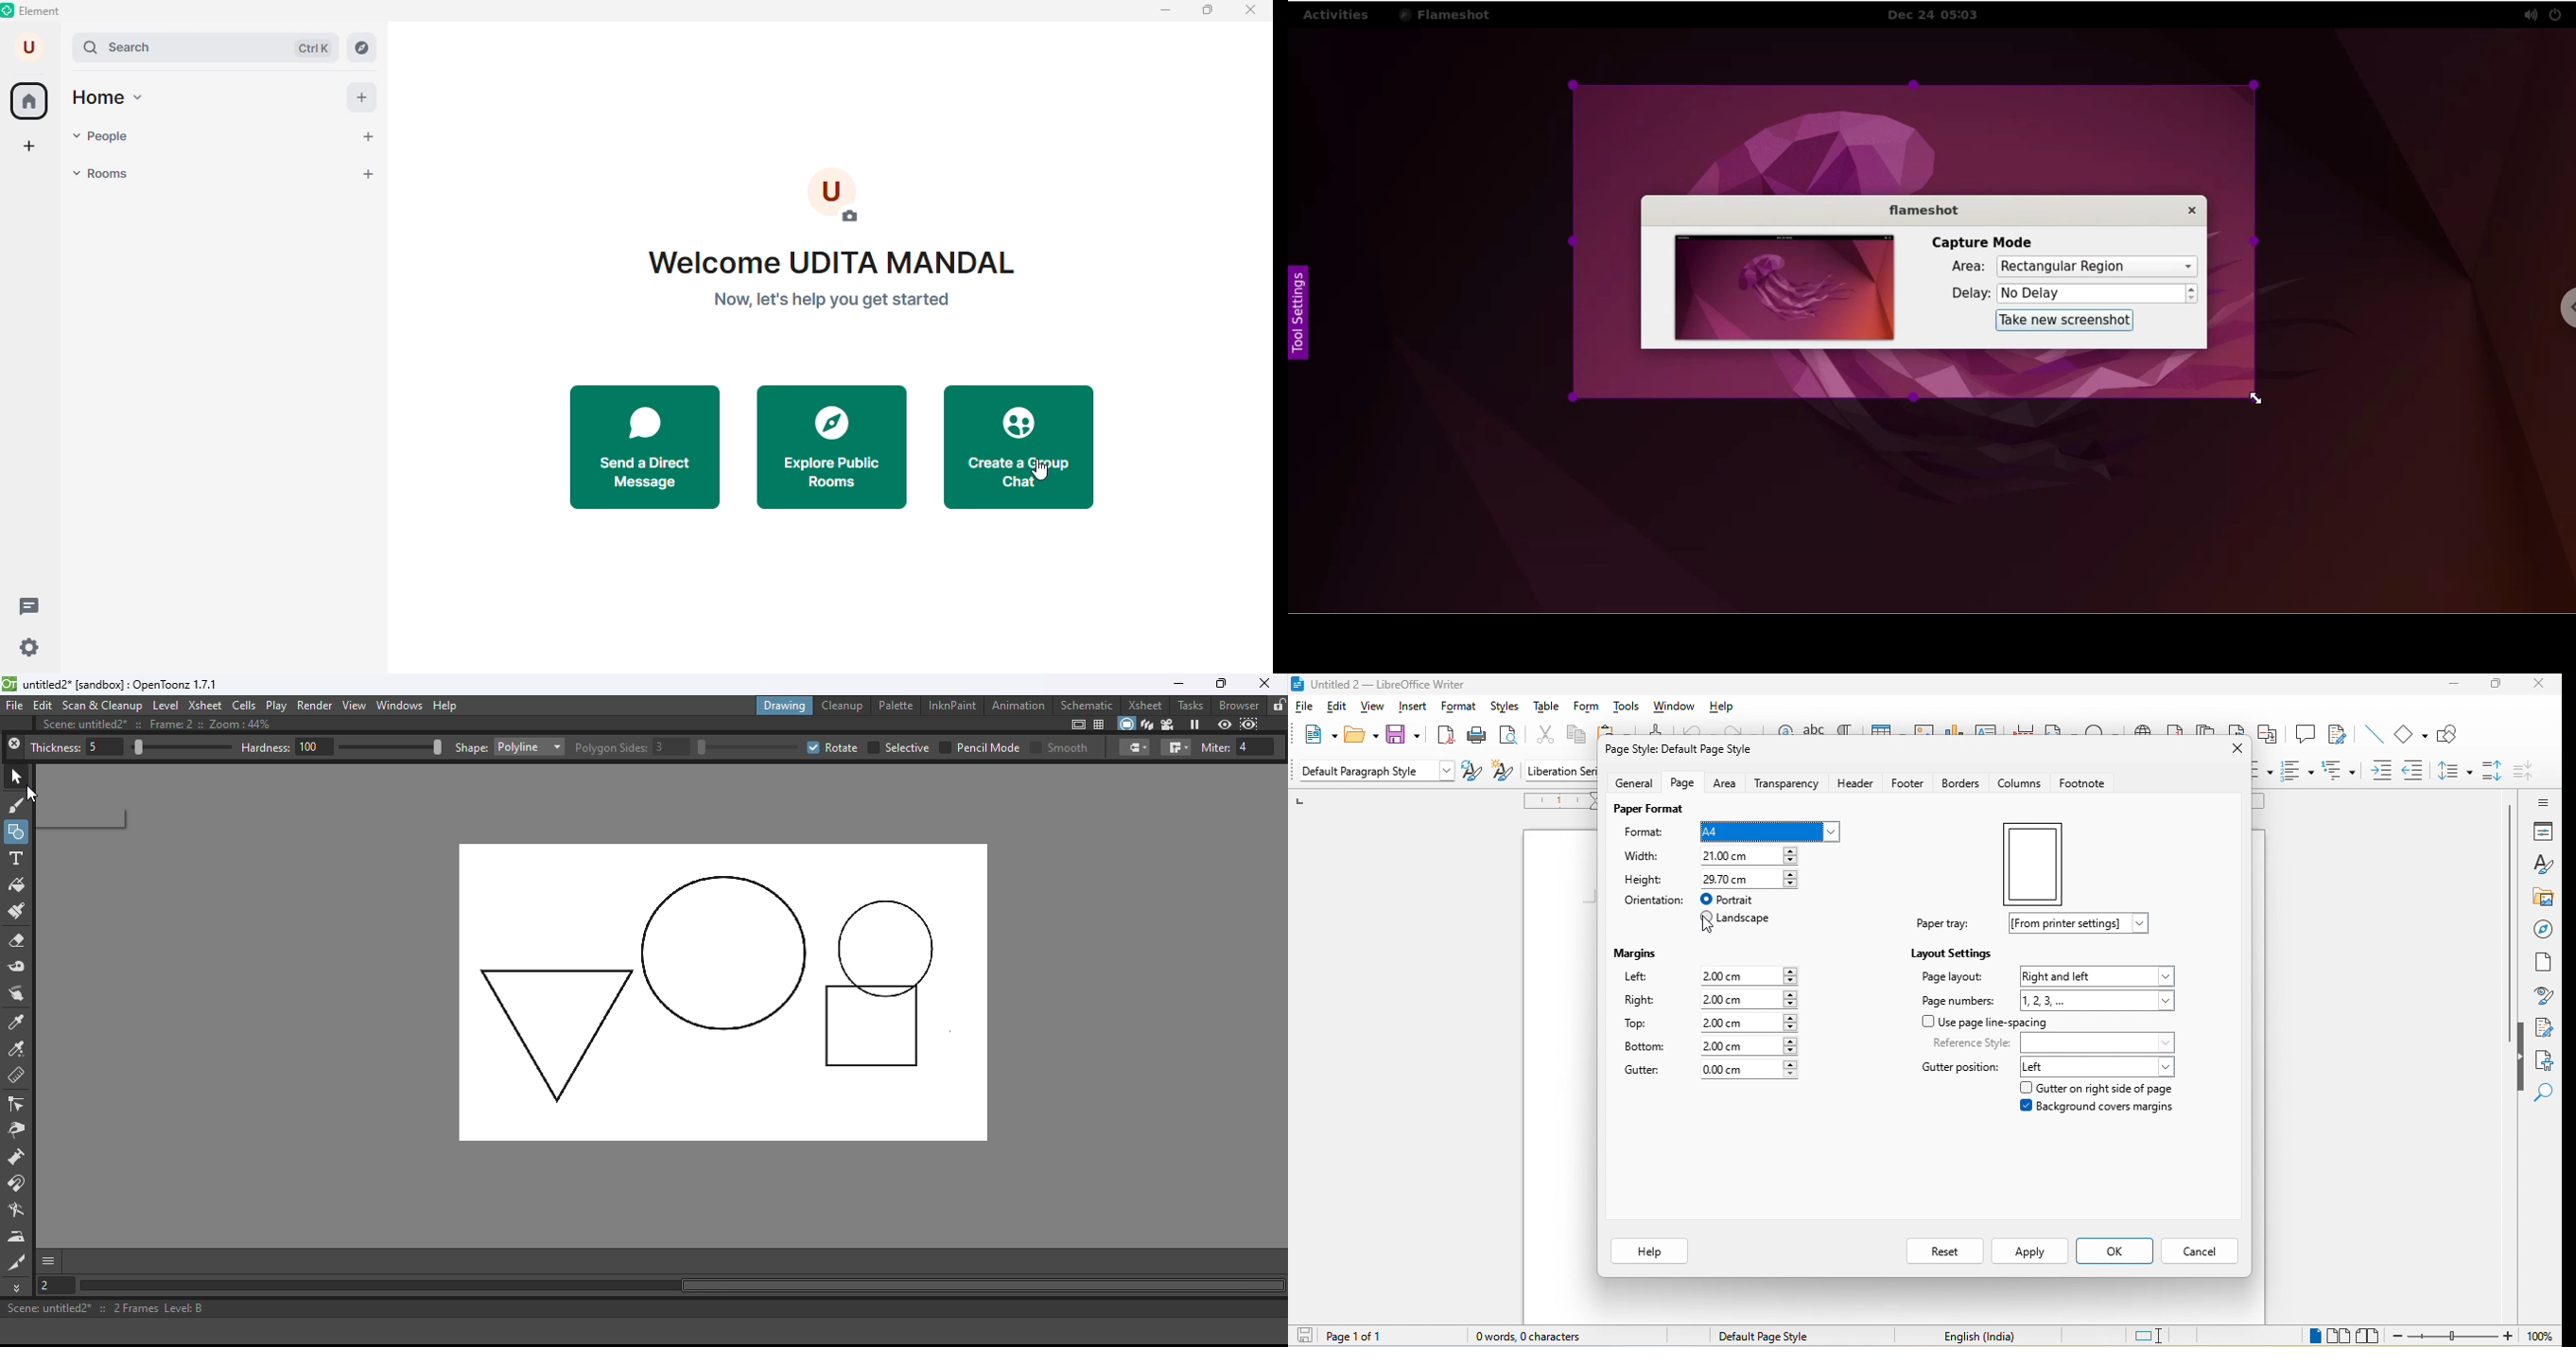 This screenshot has width=2576, height=1372. I want to click on create a space, so click(33, 147).